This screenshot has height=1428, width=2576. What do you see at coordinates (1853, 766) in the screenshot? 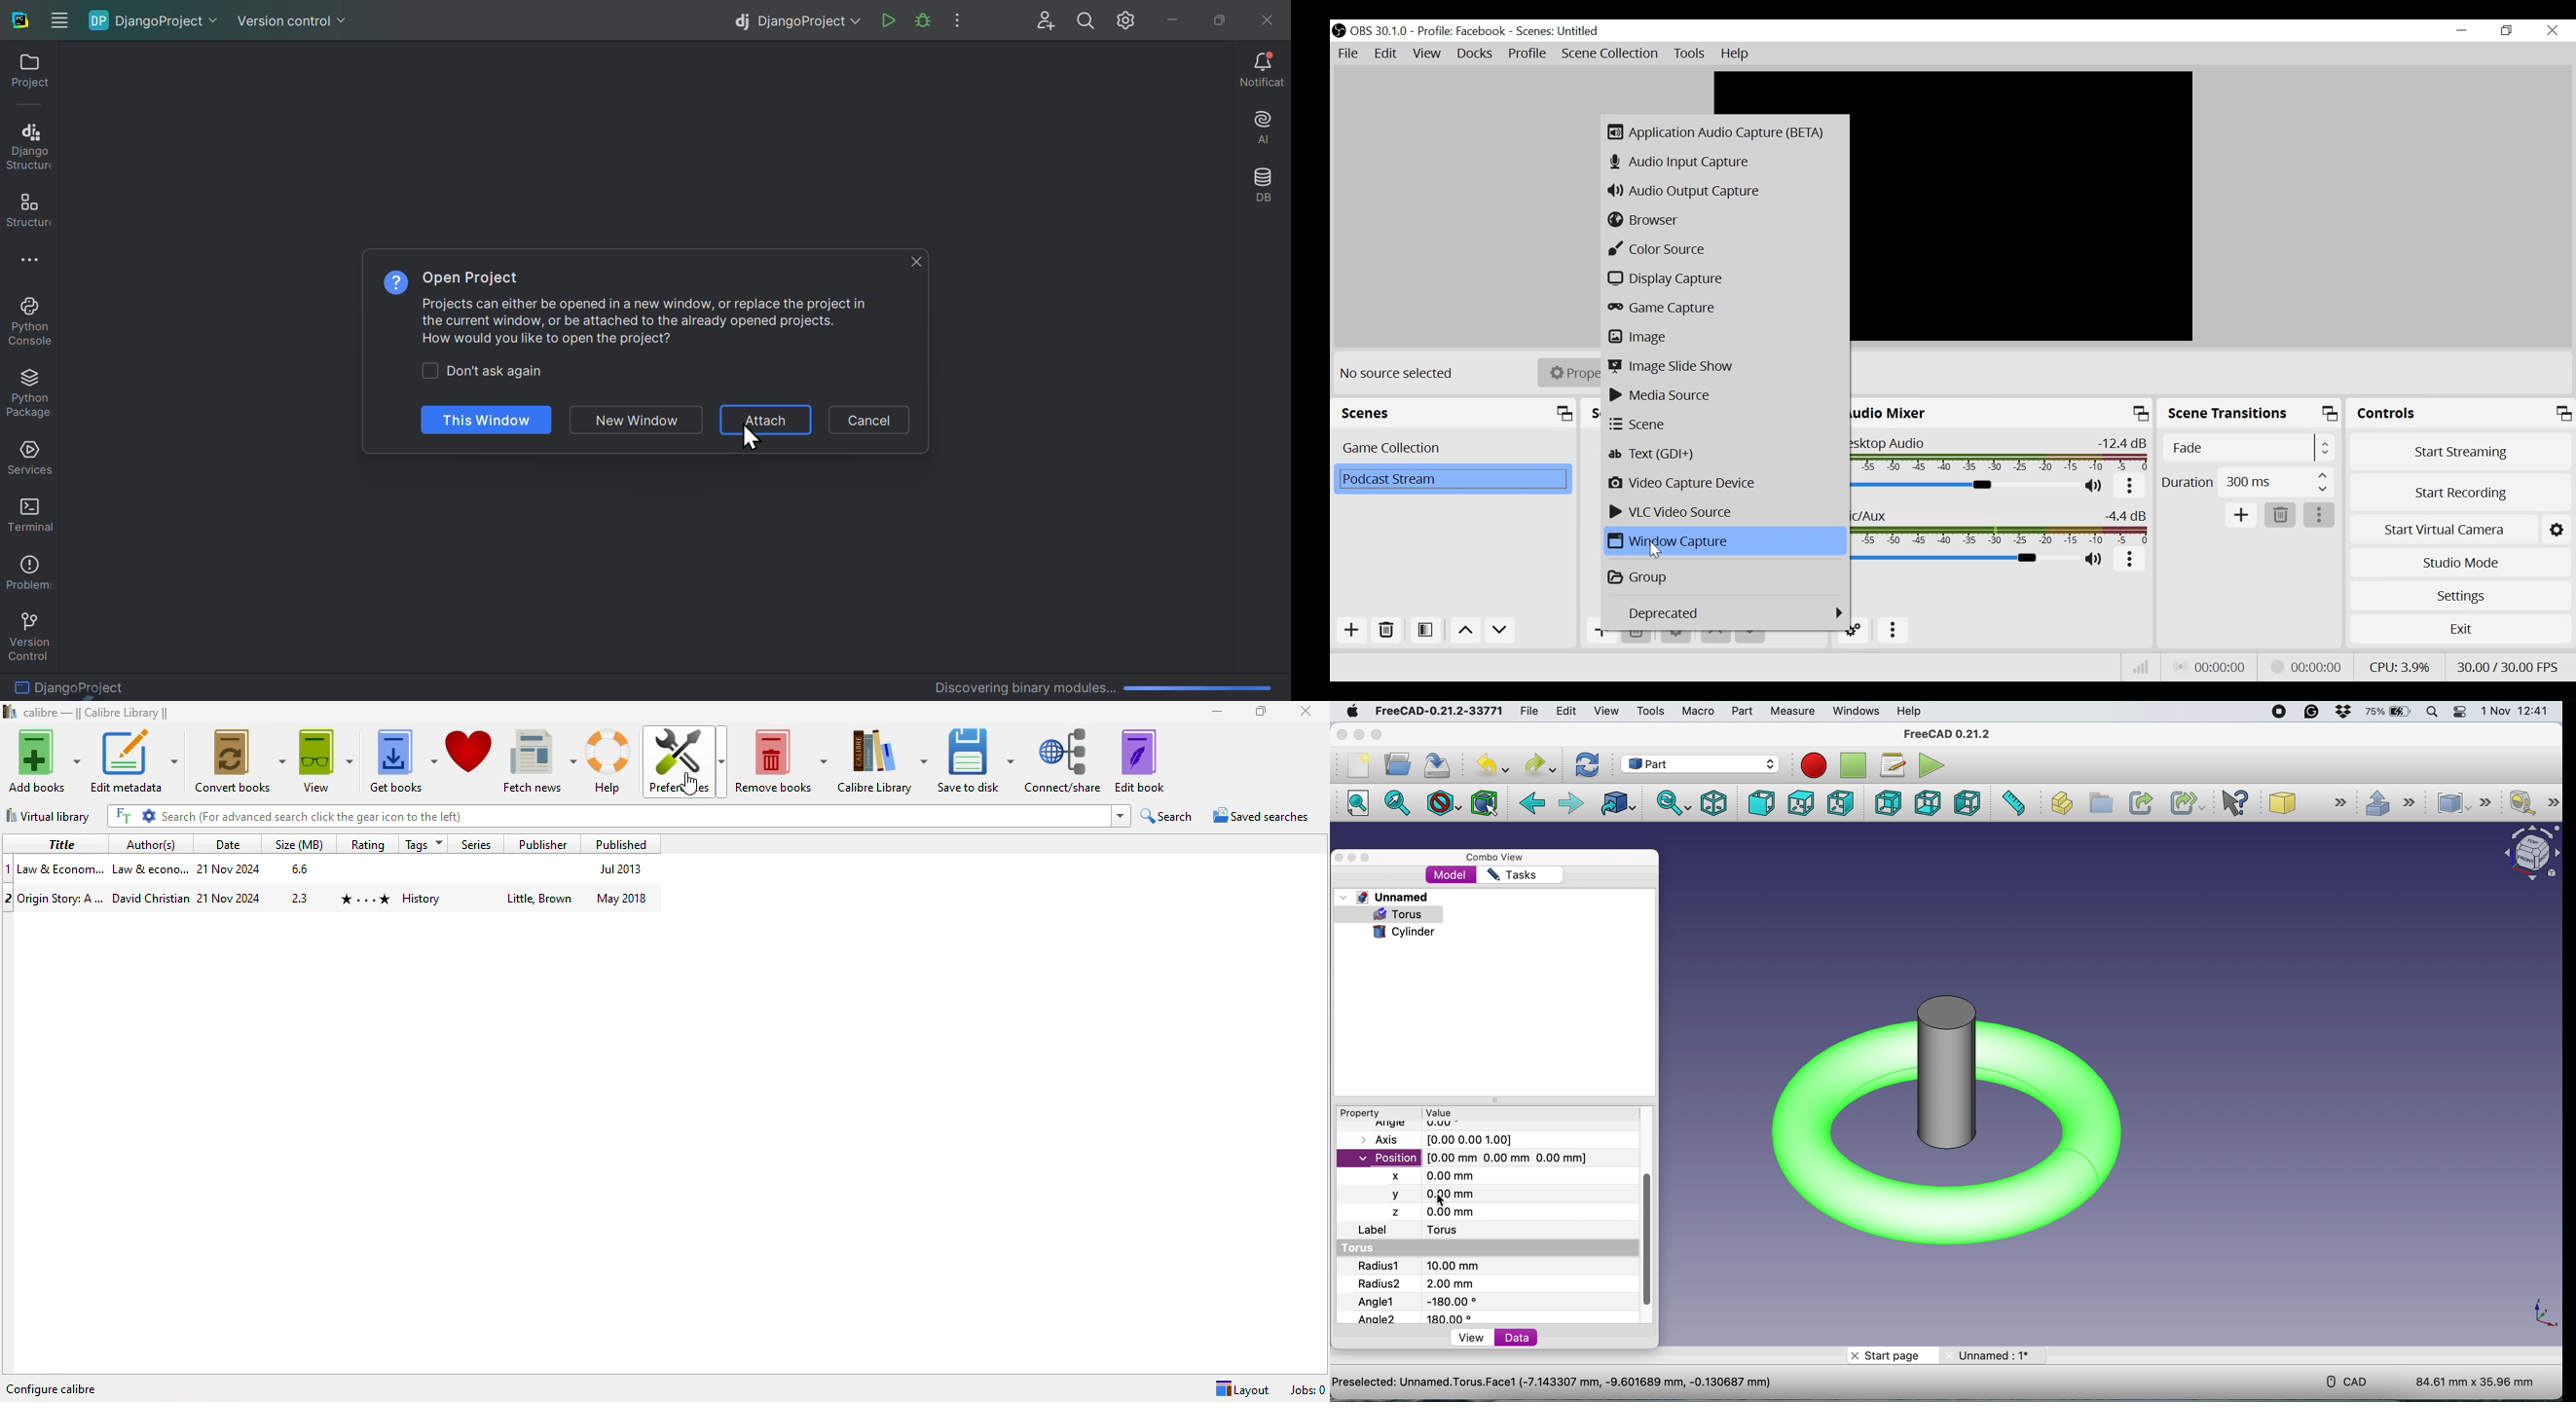
I see `stop recording macros` at bounding box center [1853, 766].